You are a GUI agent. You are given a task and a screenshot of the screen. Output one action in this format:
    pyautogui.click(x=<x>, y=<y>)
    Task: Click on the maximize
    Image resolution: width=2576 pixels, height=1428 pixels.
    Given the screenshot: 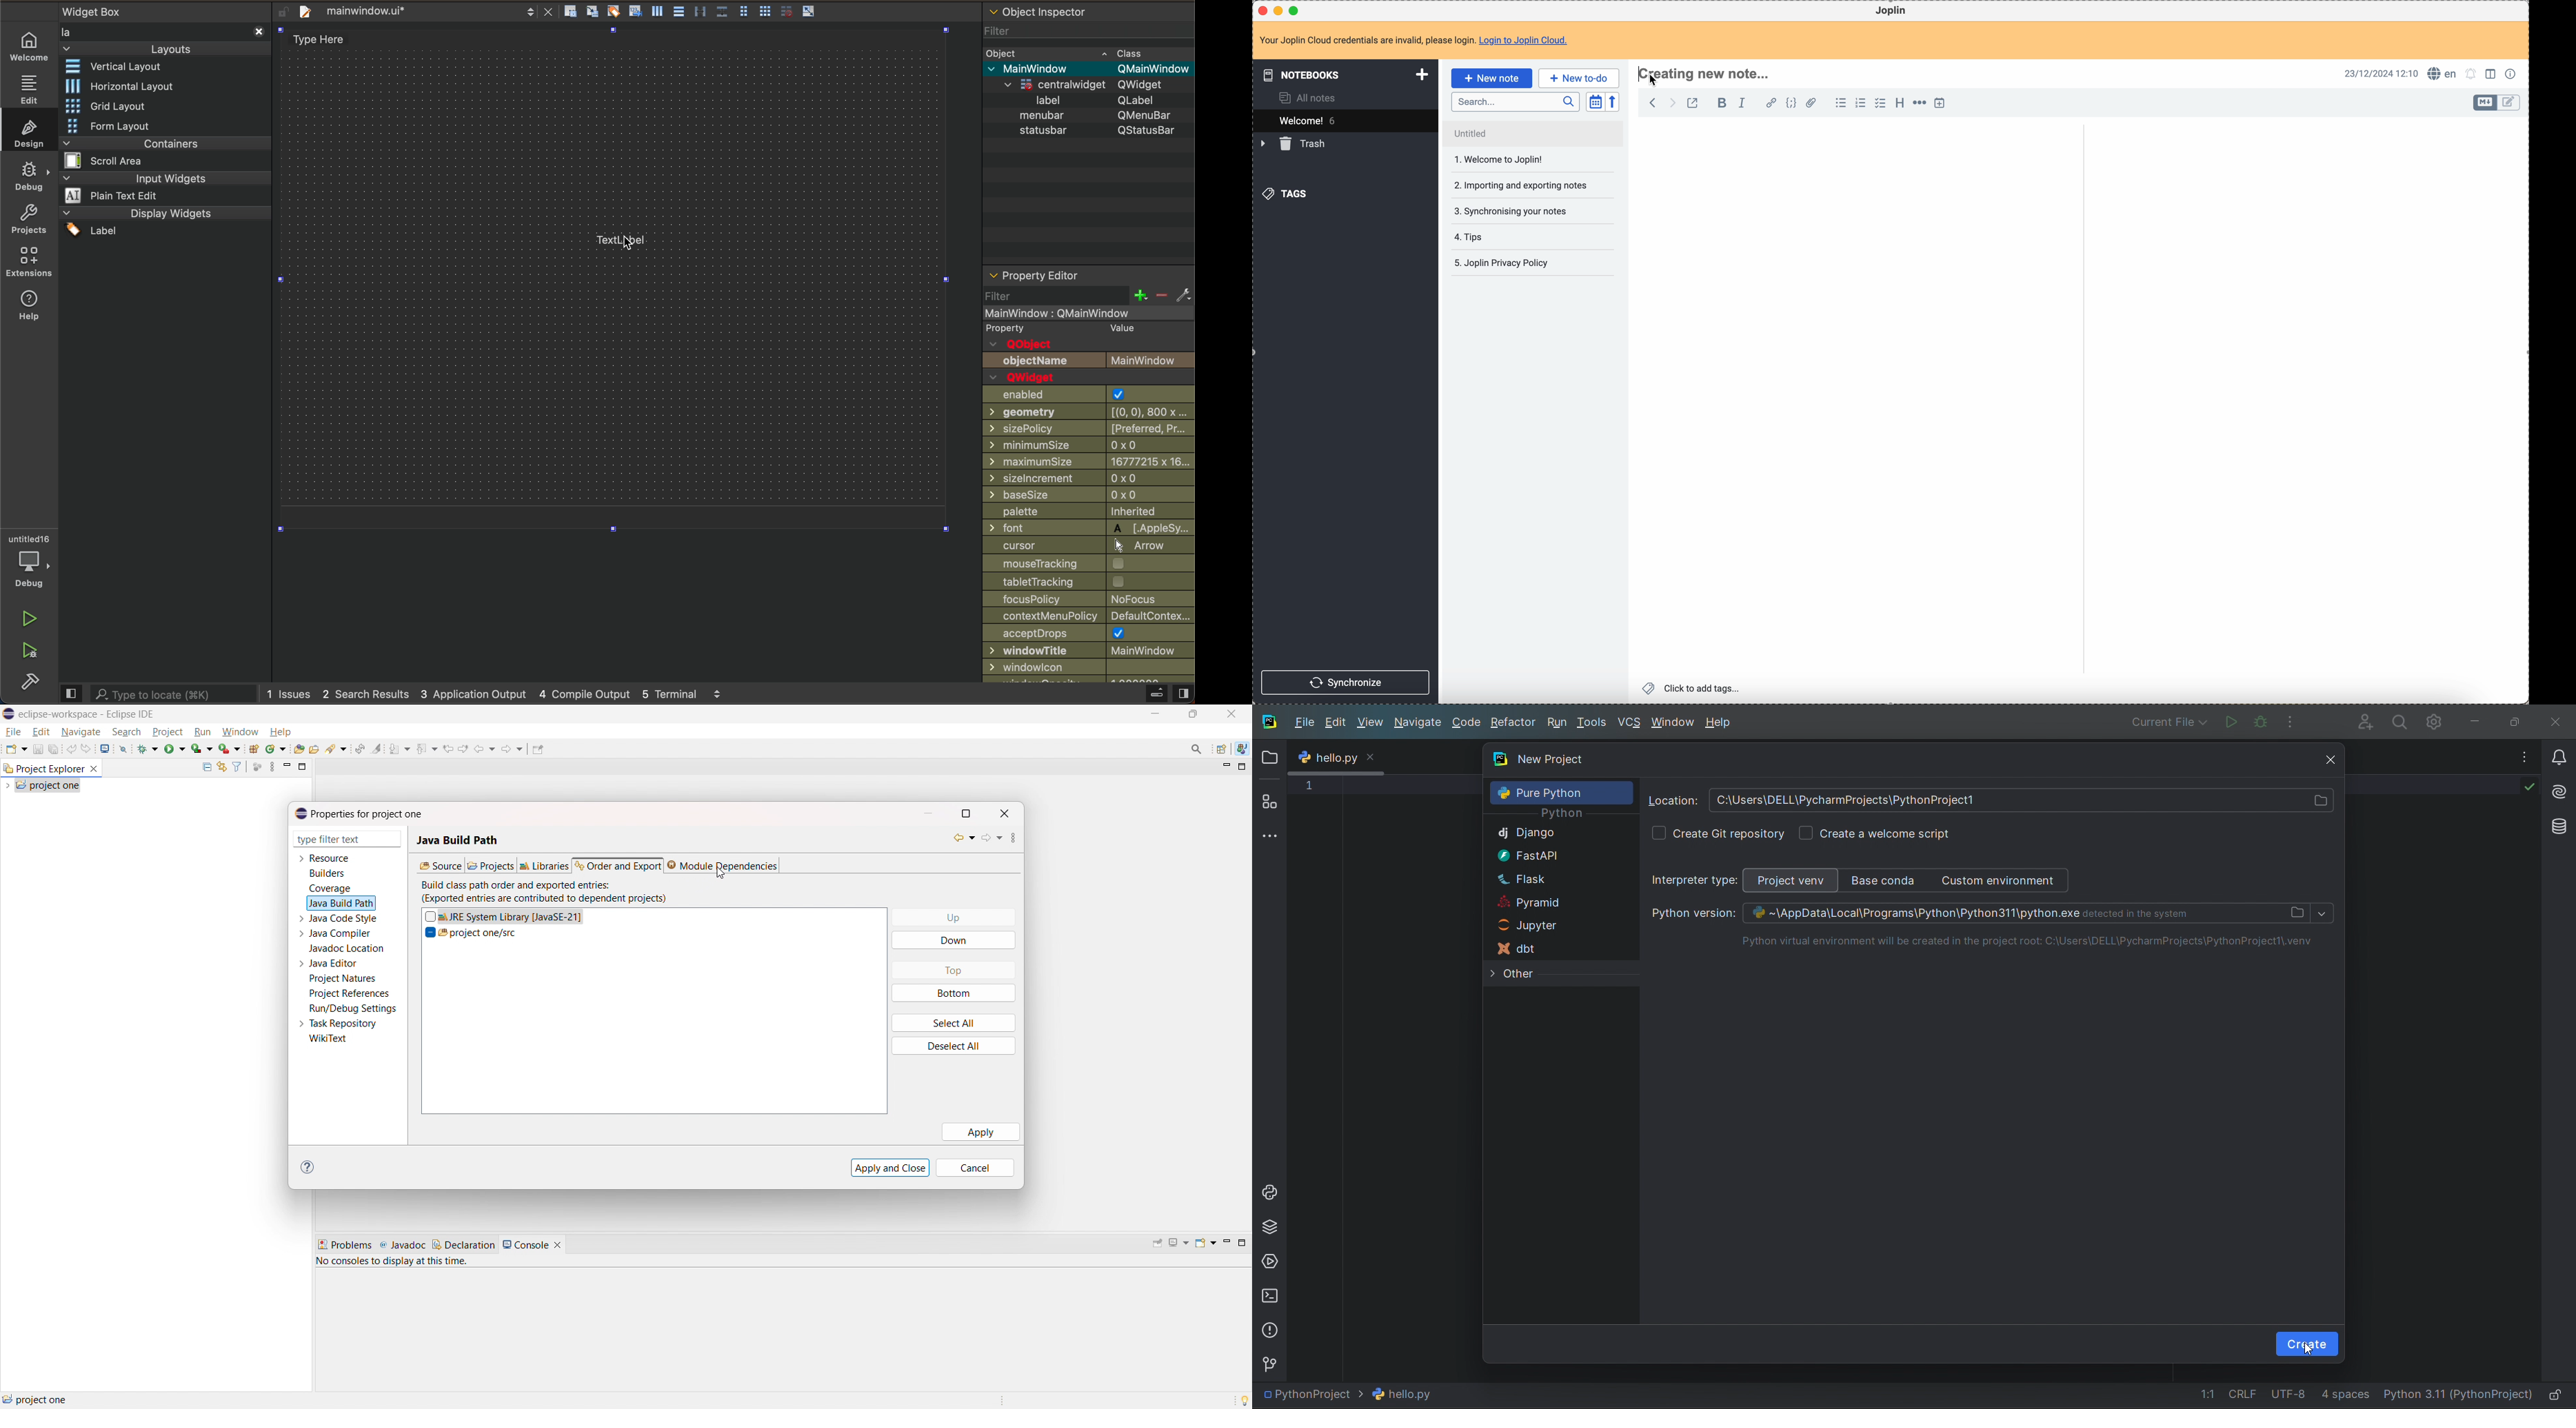 What is the action you would take?
    pyautogui.click(x=303, y=766)
    